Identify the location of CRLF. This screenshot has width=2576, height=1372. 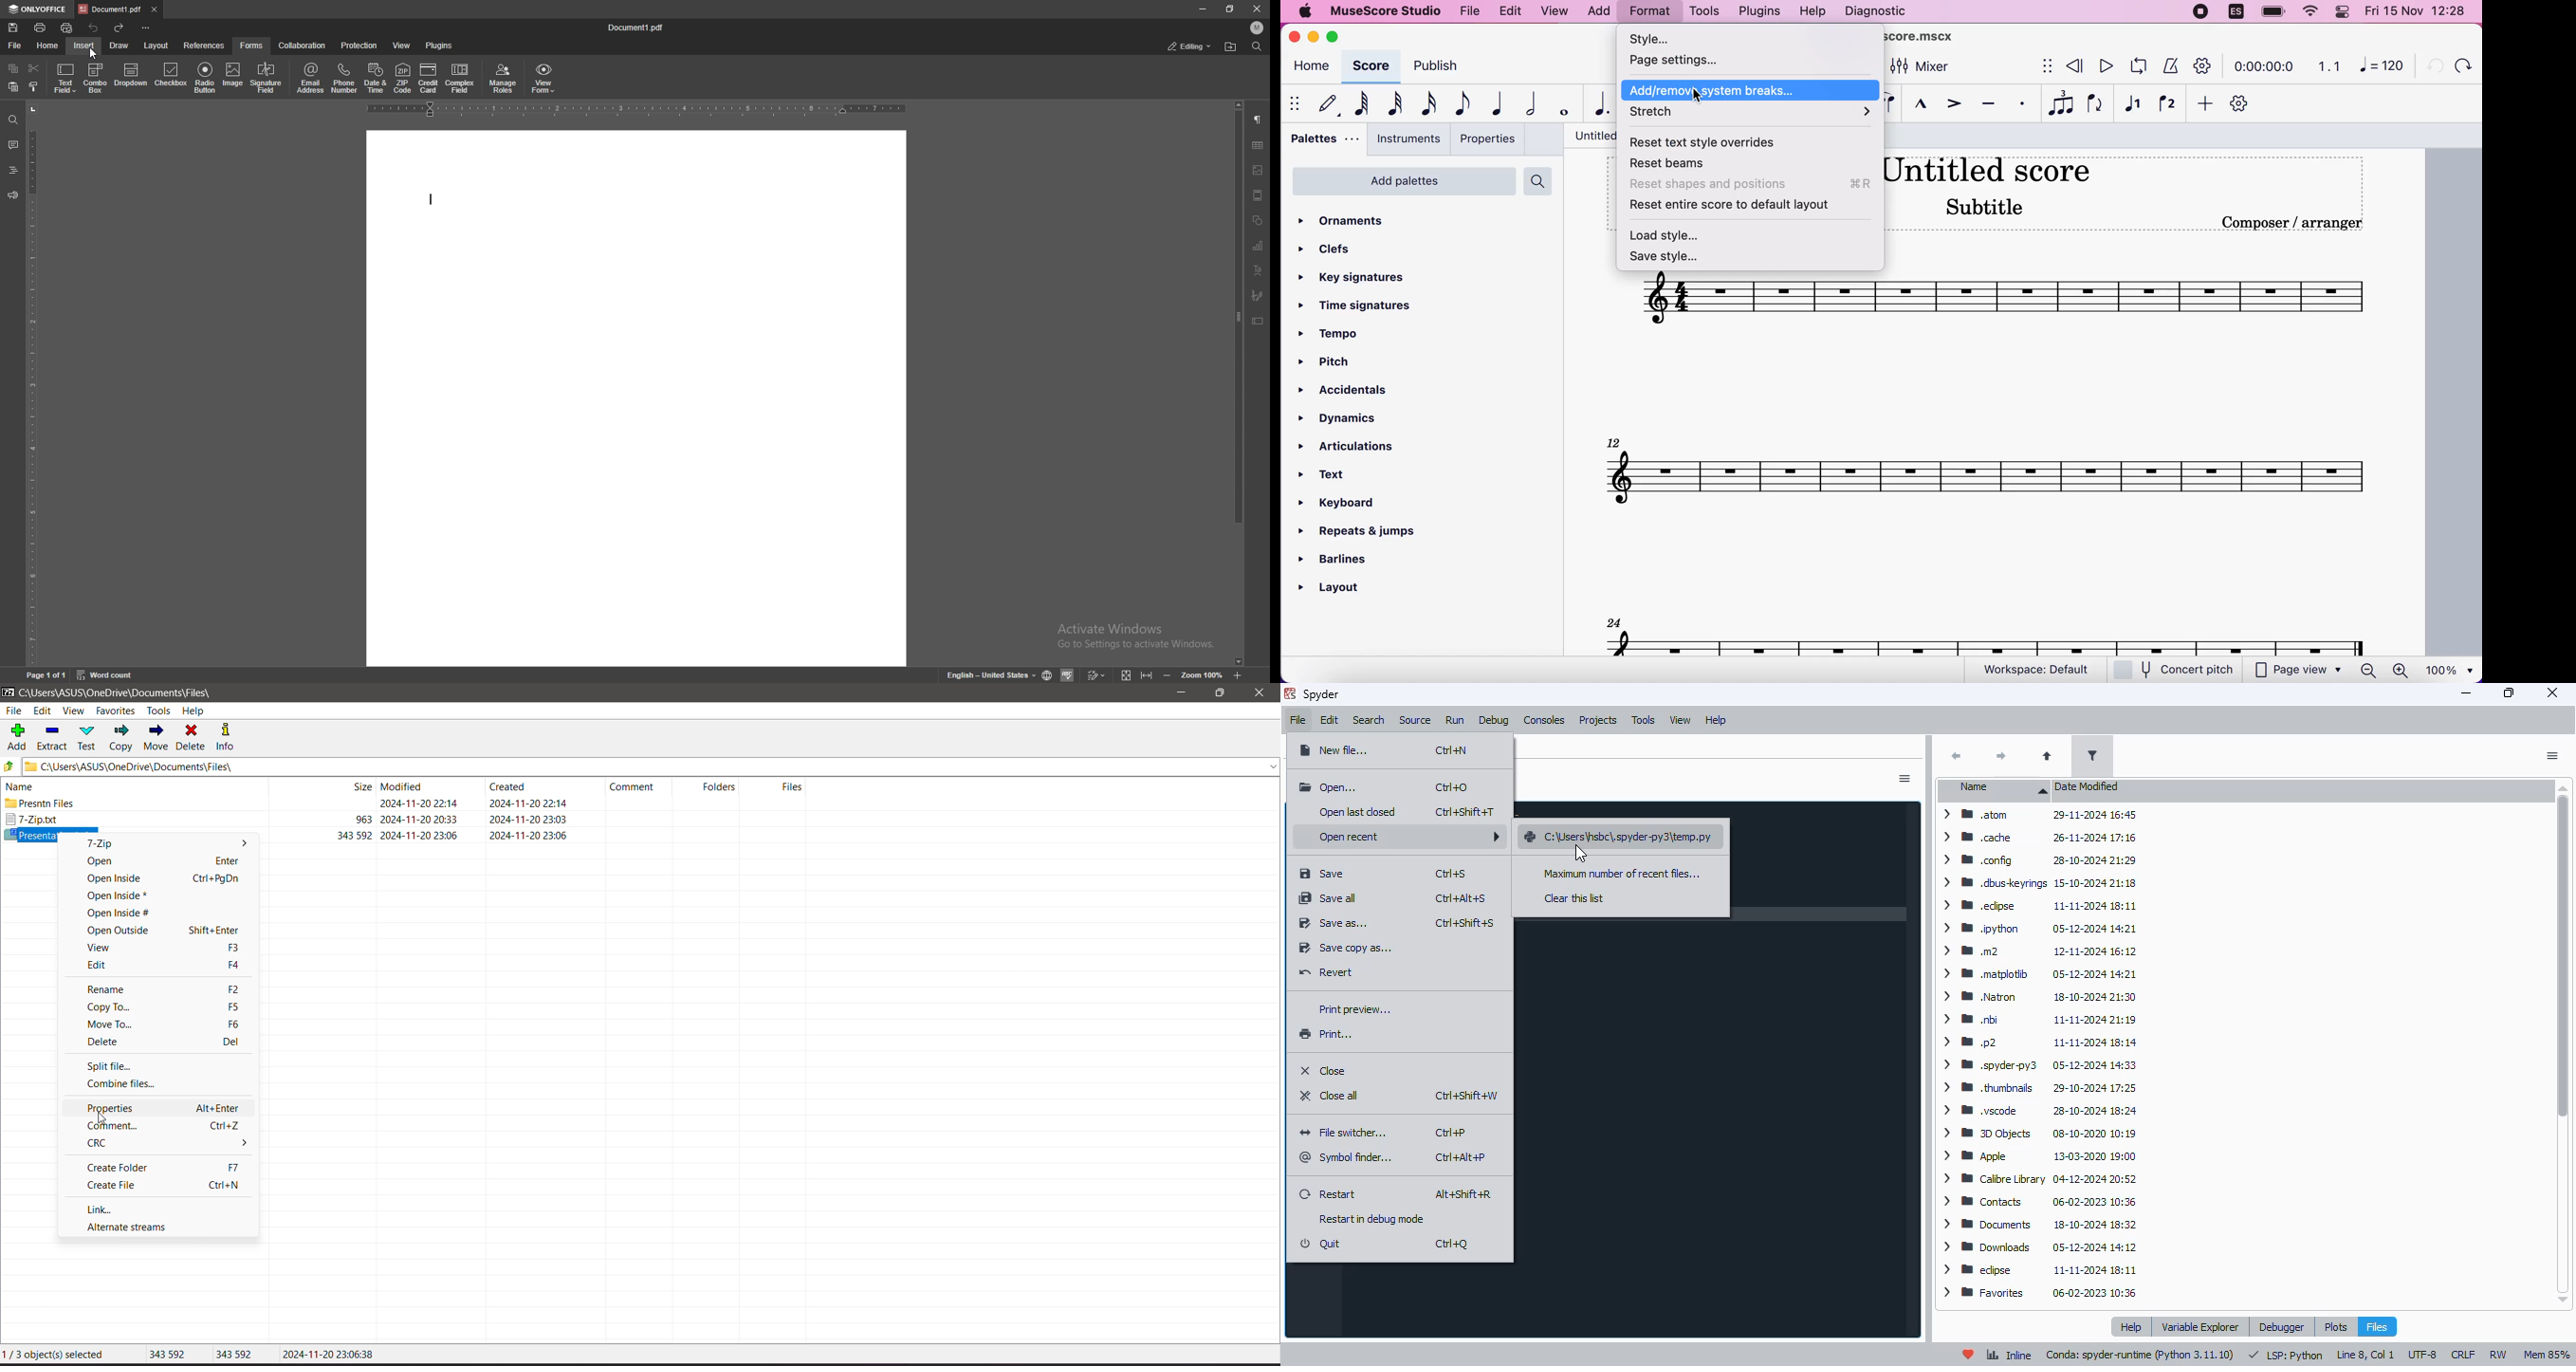
(2463, 1355).